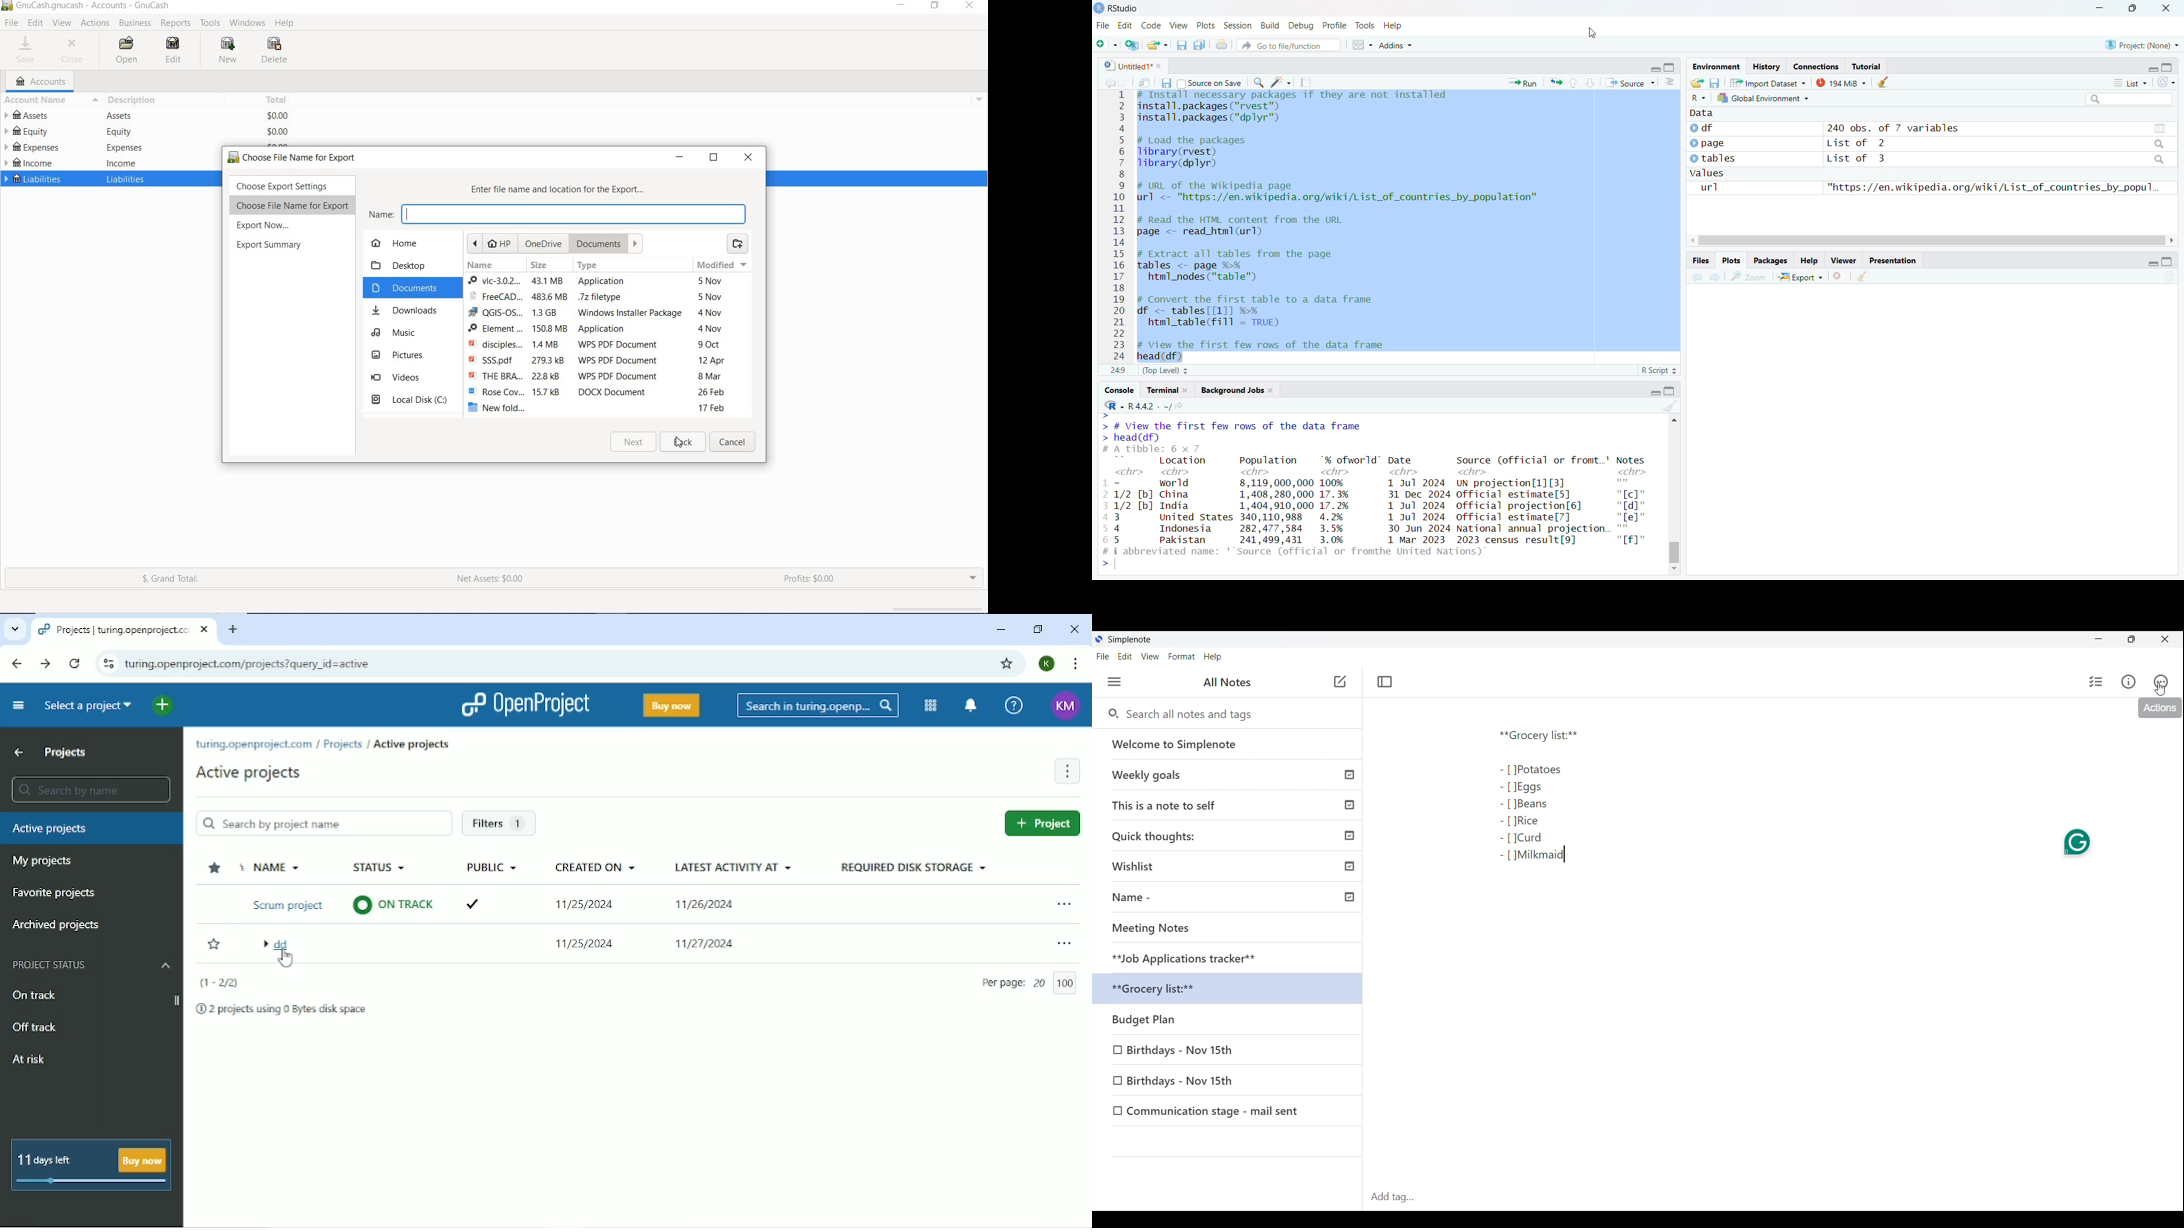 The height and width of the screenshot is (1232, 2184). What do you see at coordinates (1674, 570) in the screenshot?
I see `scroll down` at bounding box center [1674, 570].